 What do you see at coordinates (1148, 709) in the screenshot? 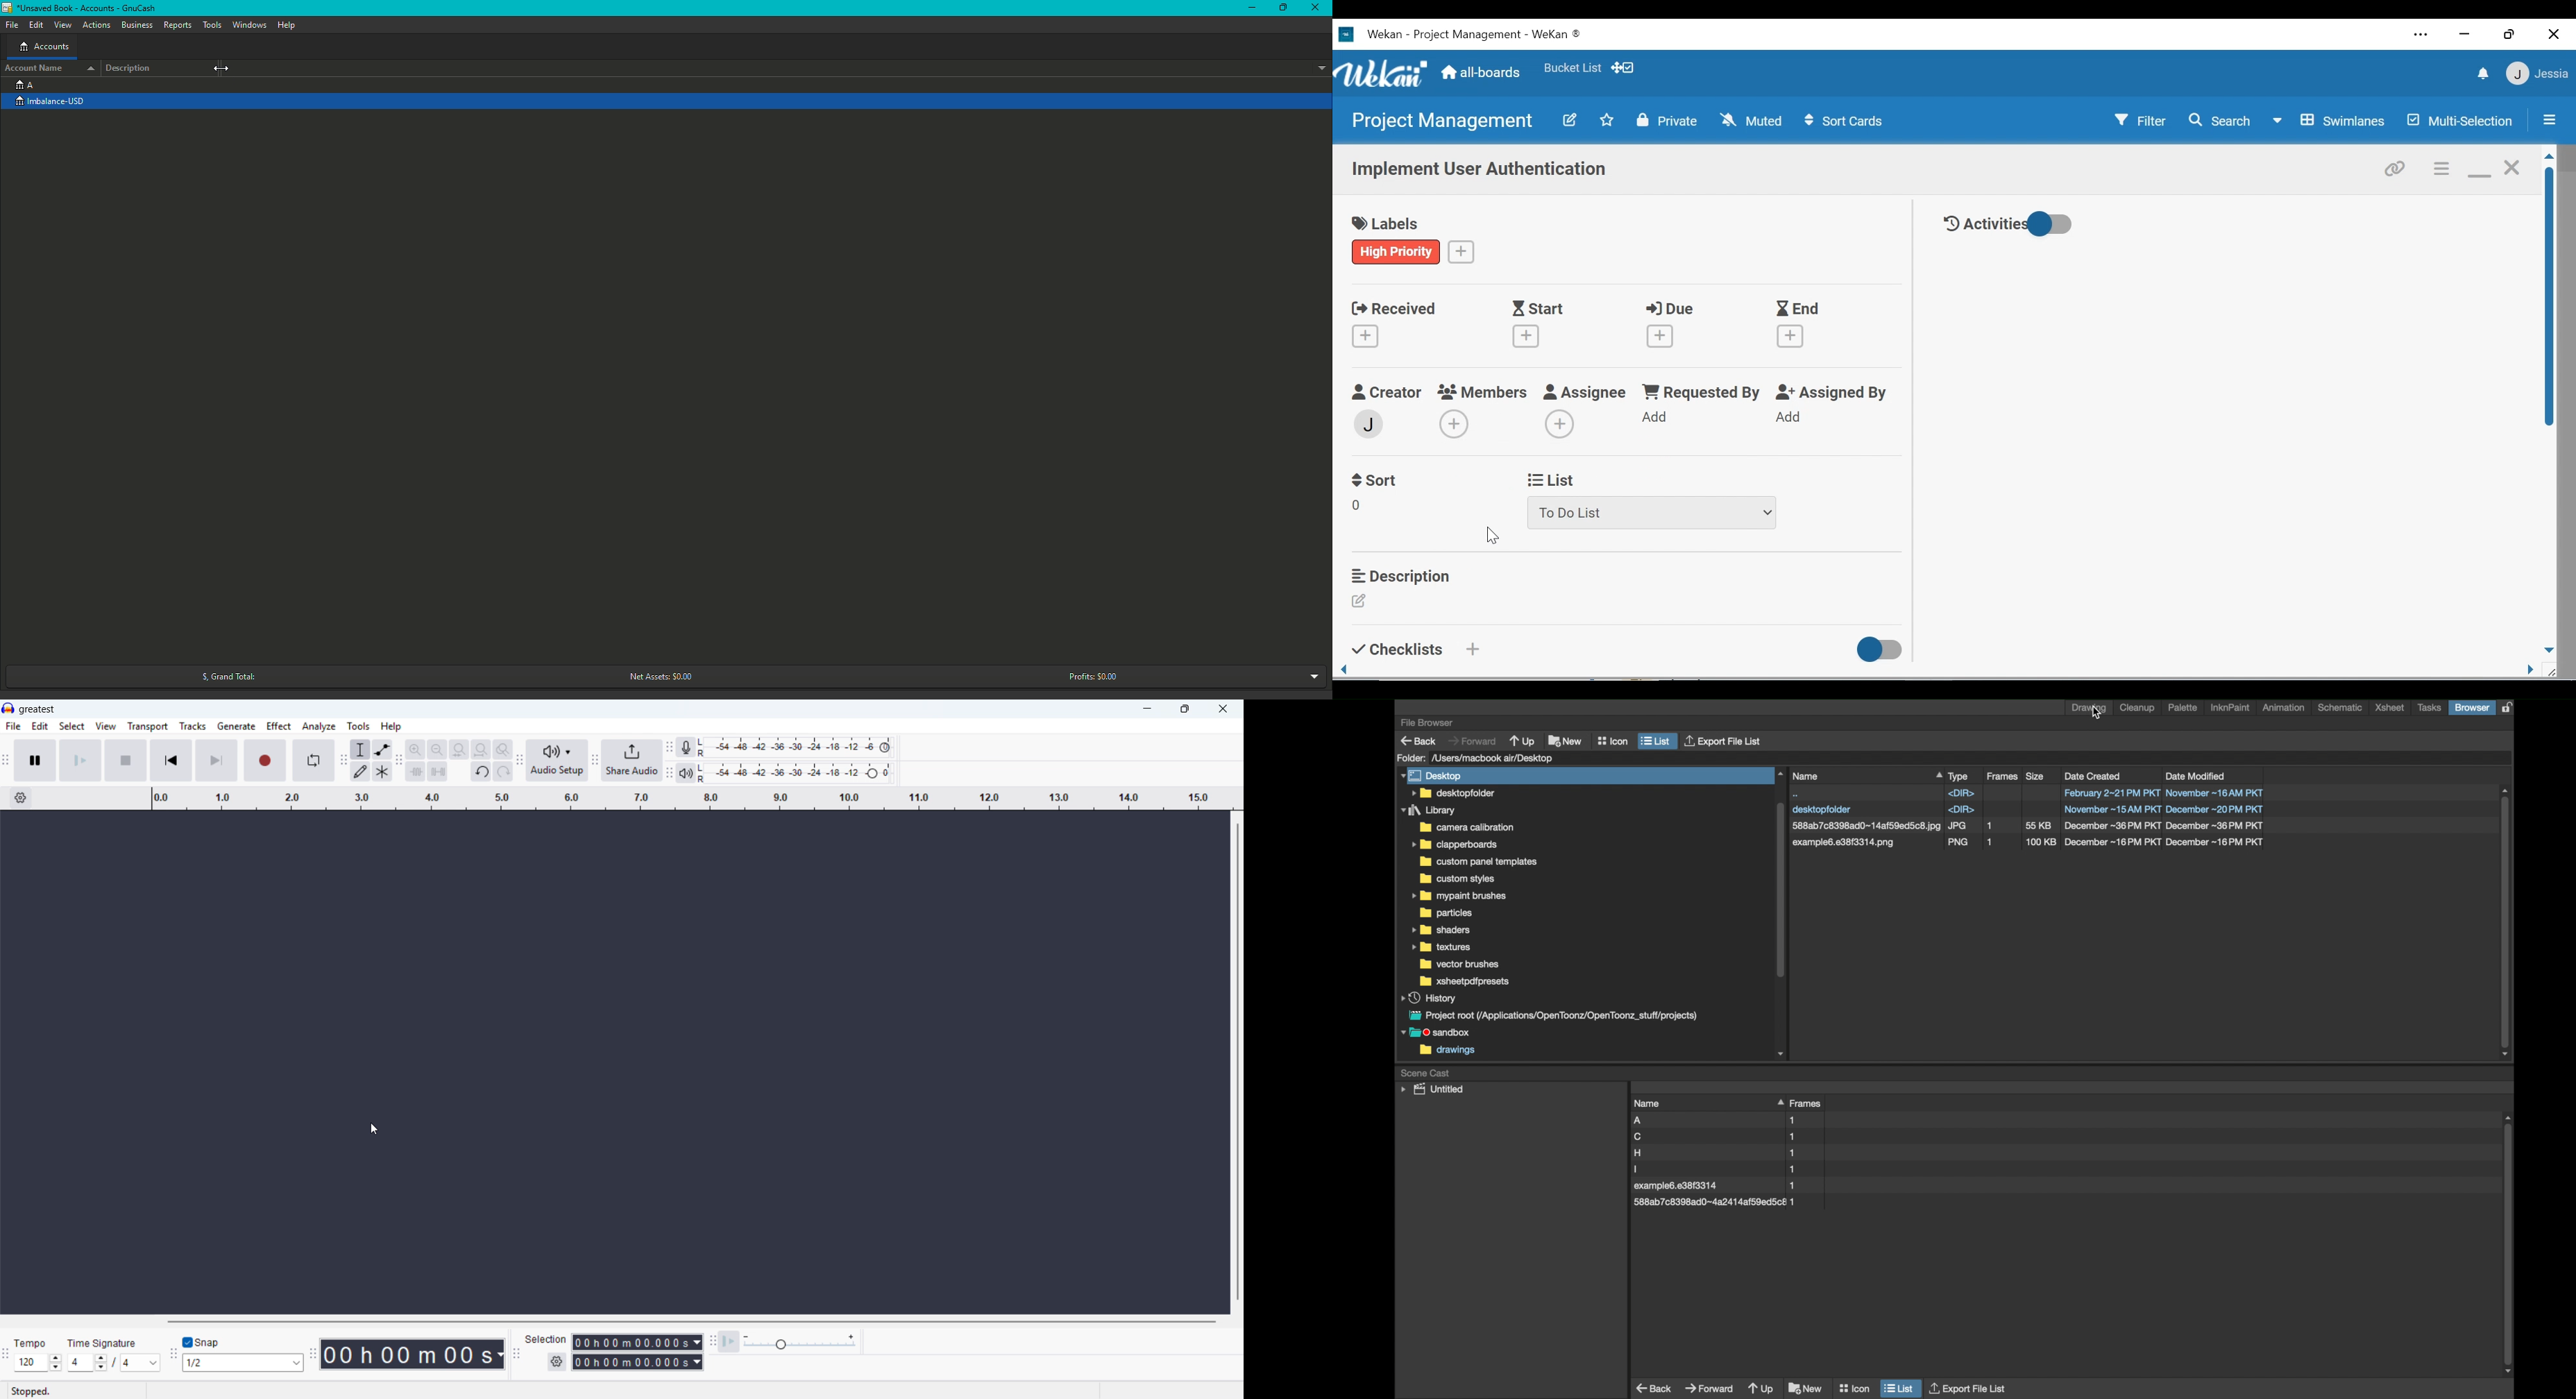
I see `minimise ` at bounding box center [1148, 709].